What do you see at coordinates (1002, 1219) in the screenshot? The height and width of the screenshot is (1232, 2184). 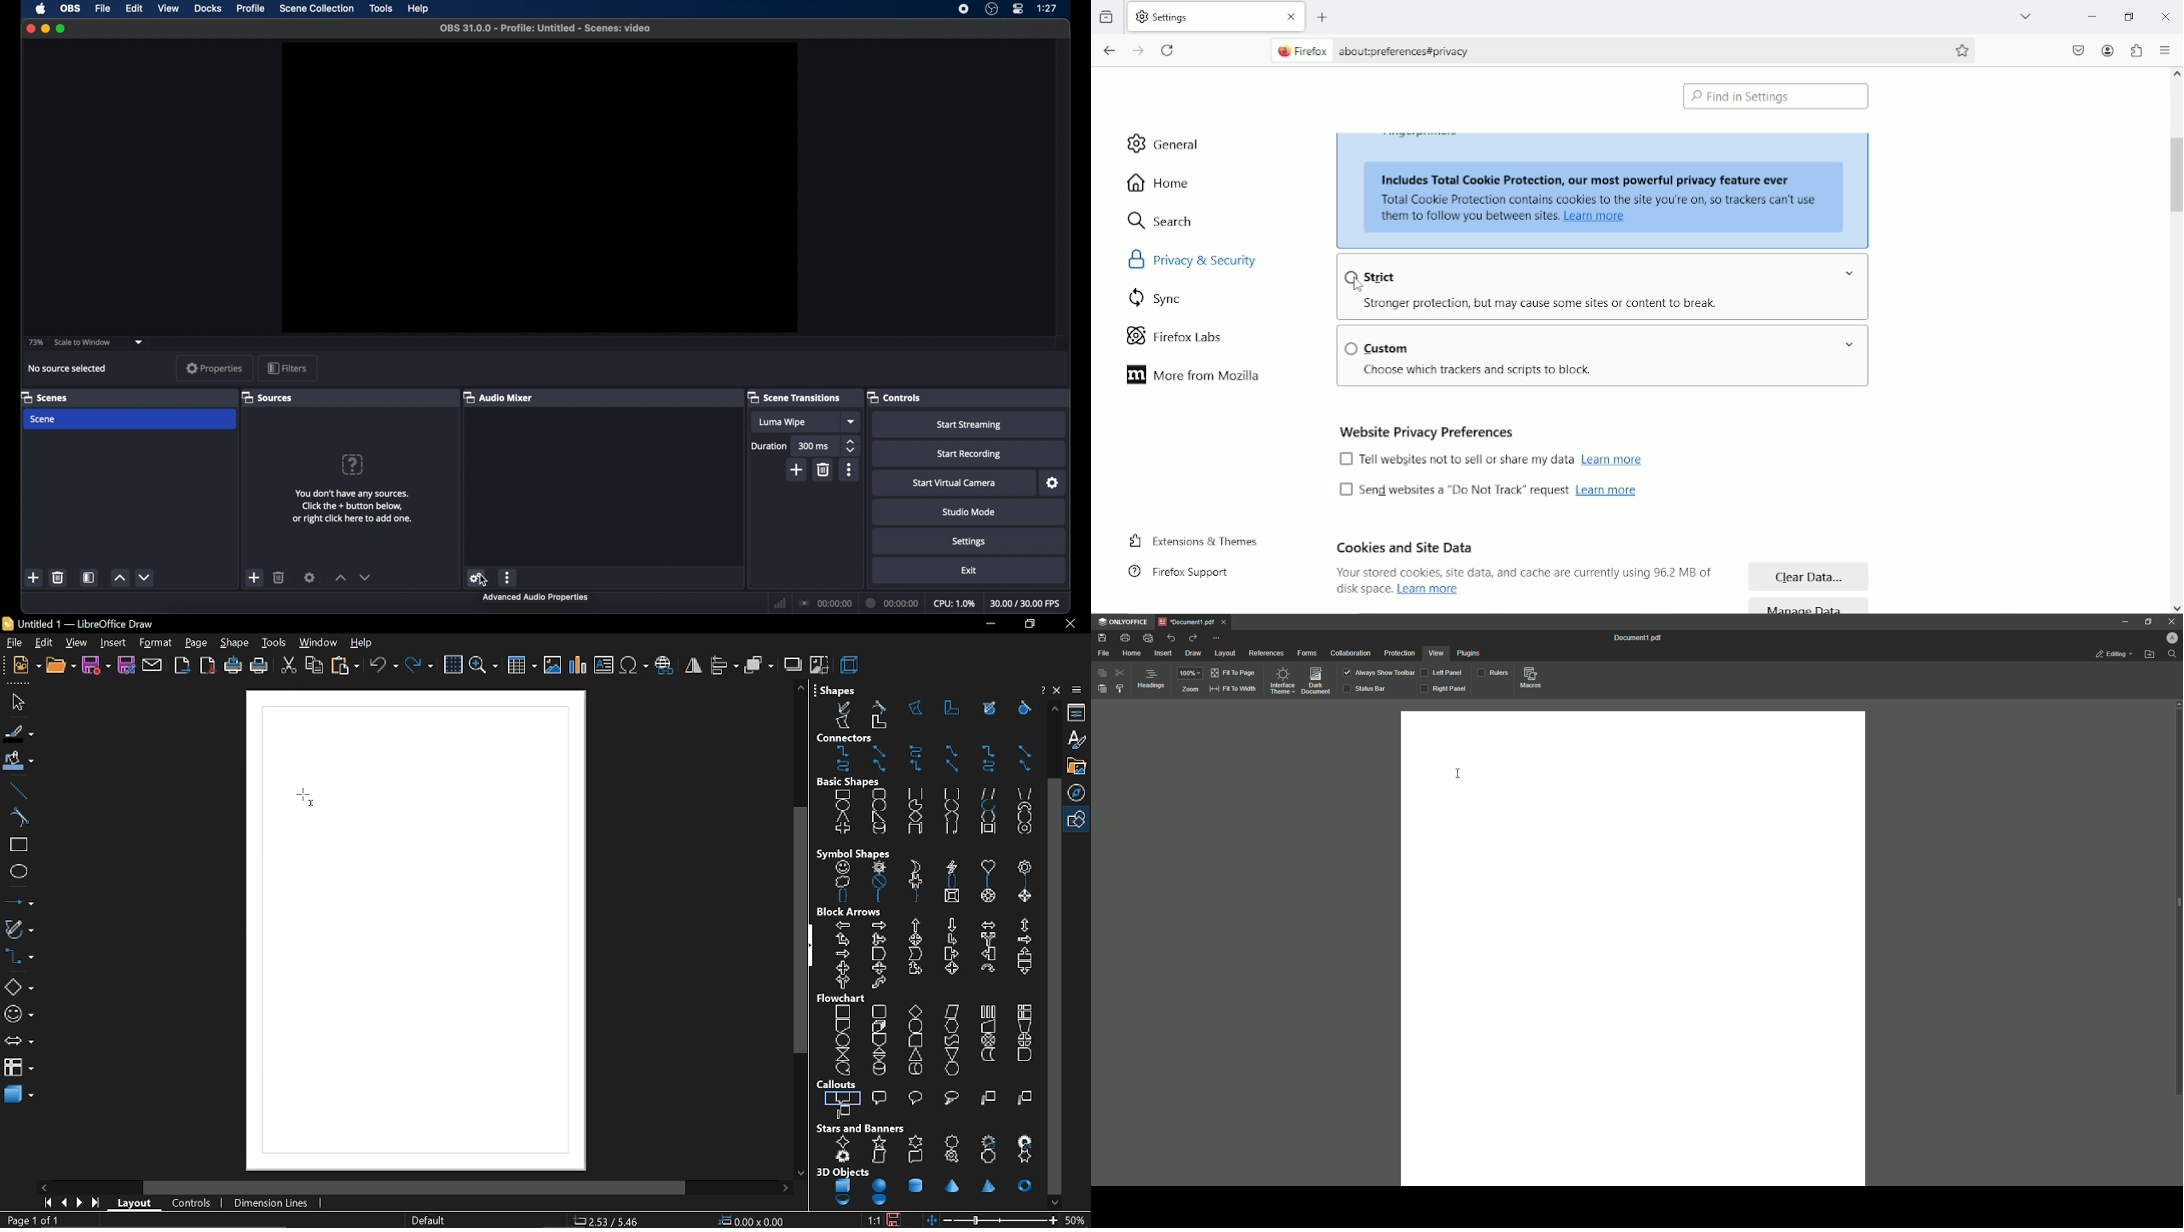 I see `change zoom` at bounding box center [1002, 1219].